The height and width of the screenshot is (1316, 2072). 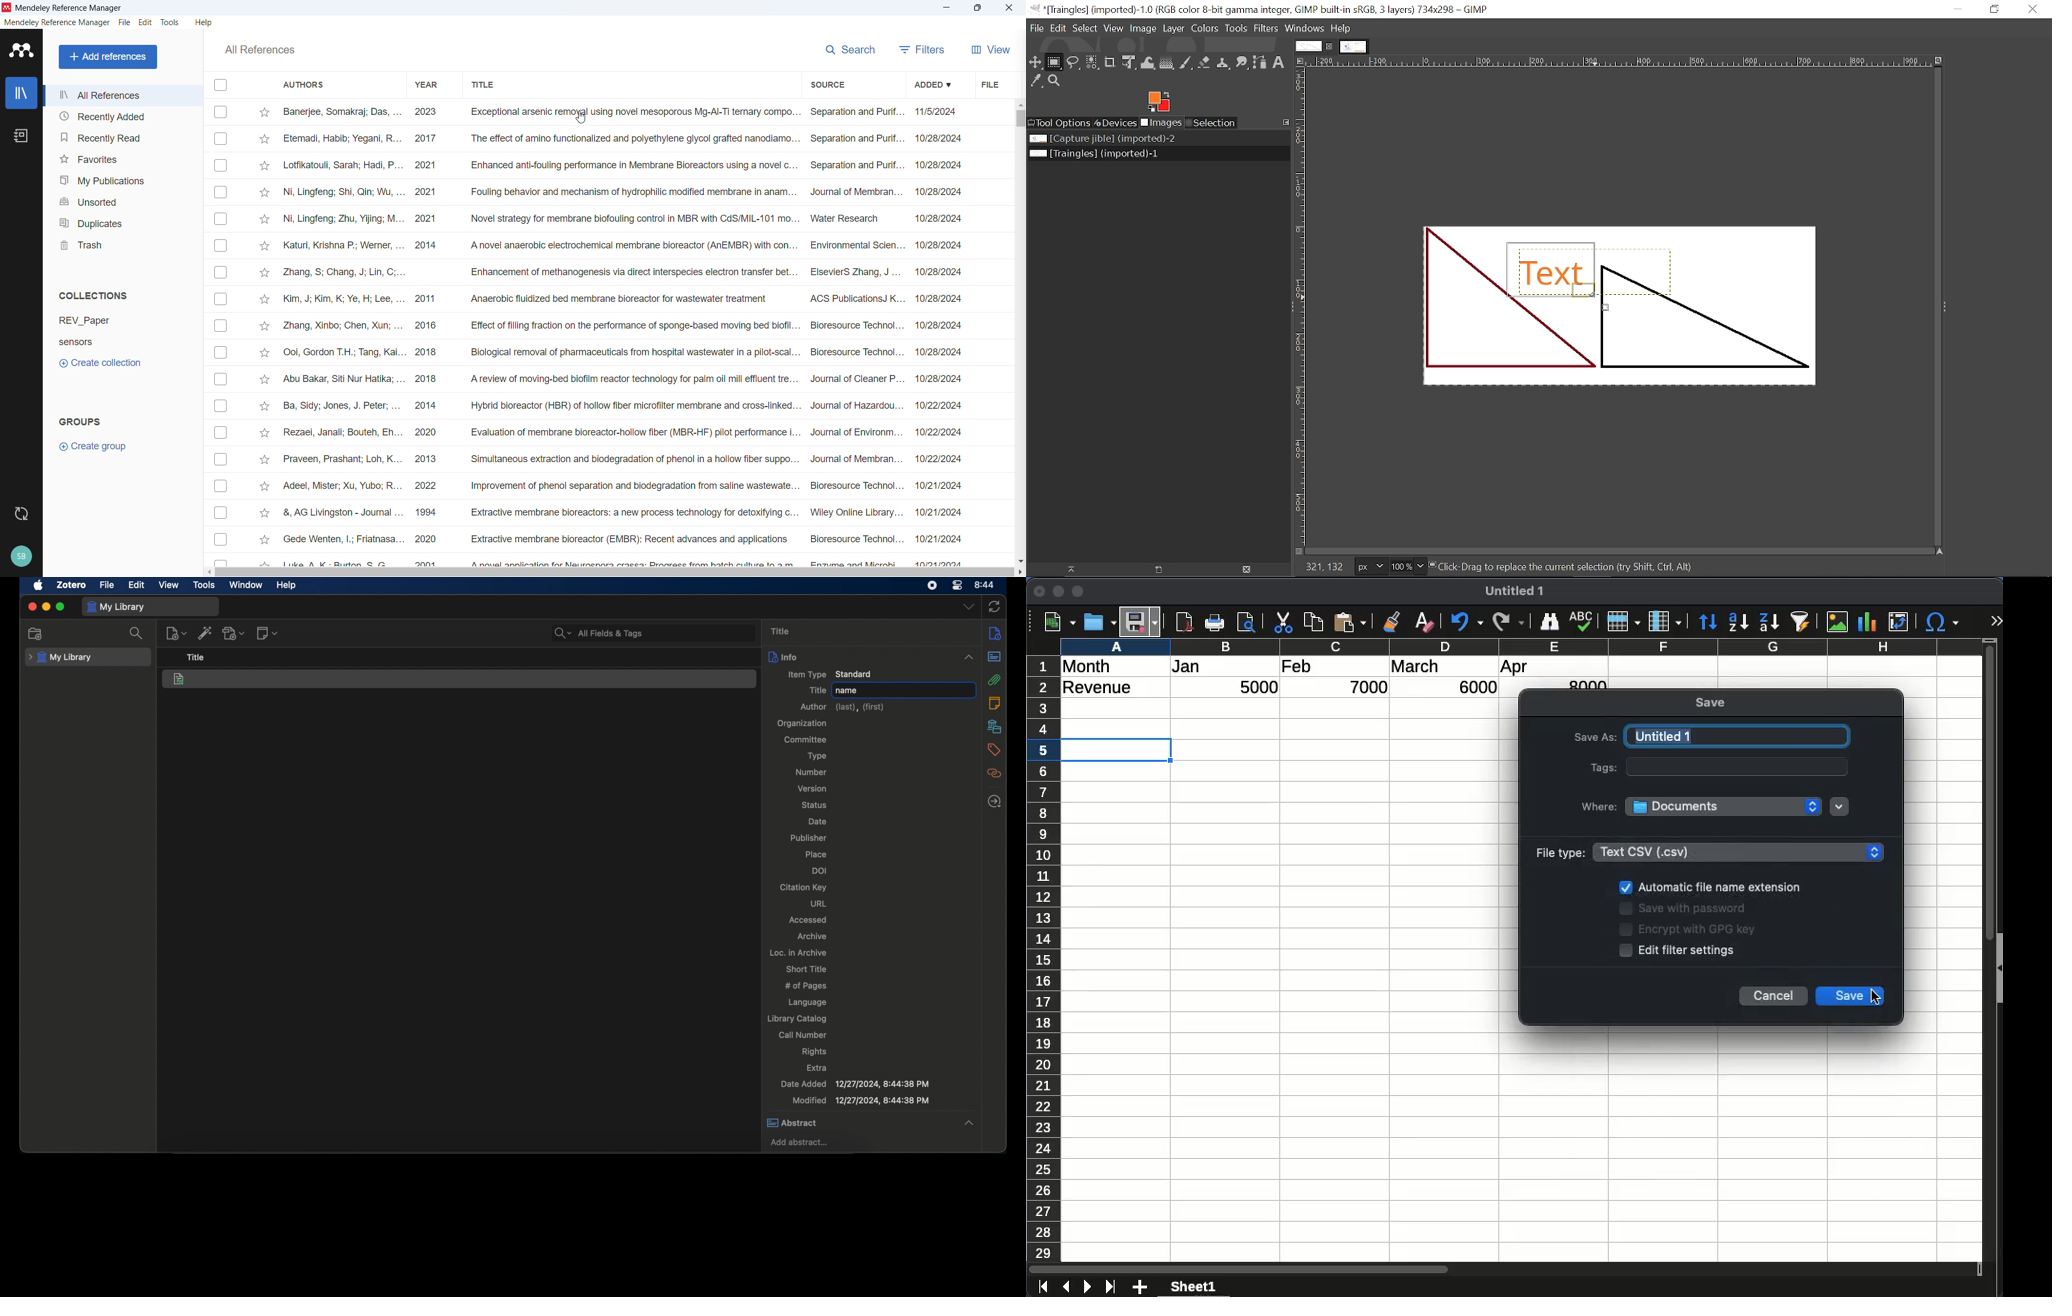 What do you see at coordinates (343, 460) in the screenshot?
I see `praveen,prashant,loh,k` at bounding box center [343, 460].